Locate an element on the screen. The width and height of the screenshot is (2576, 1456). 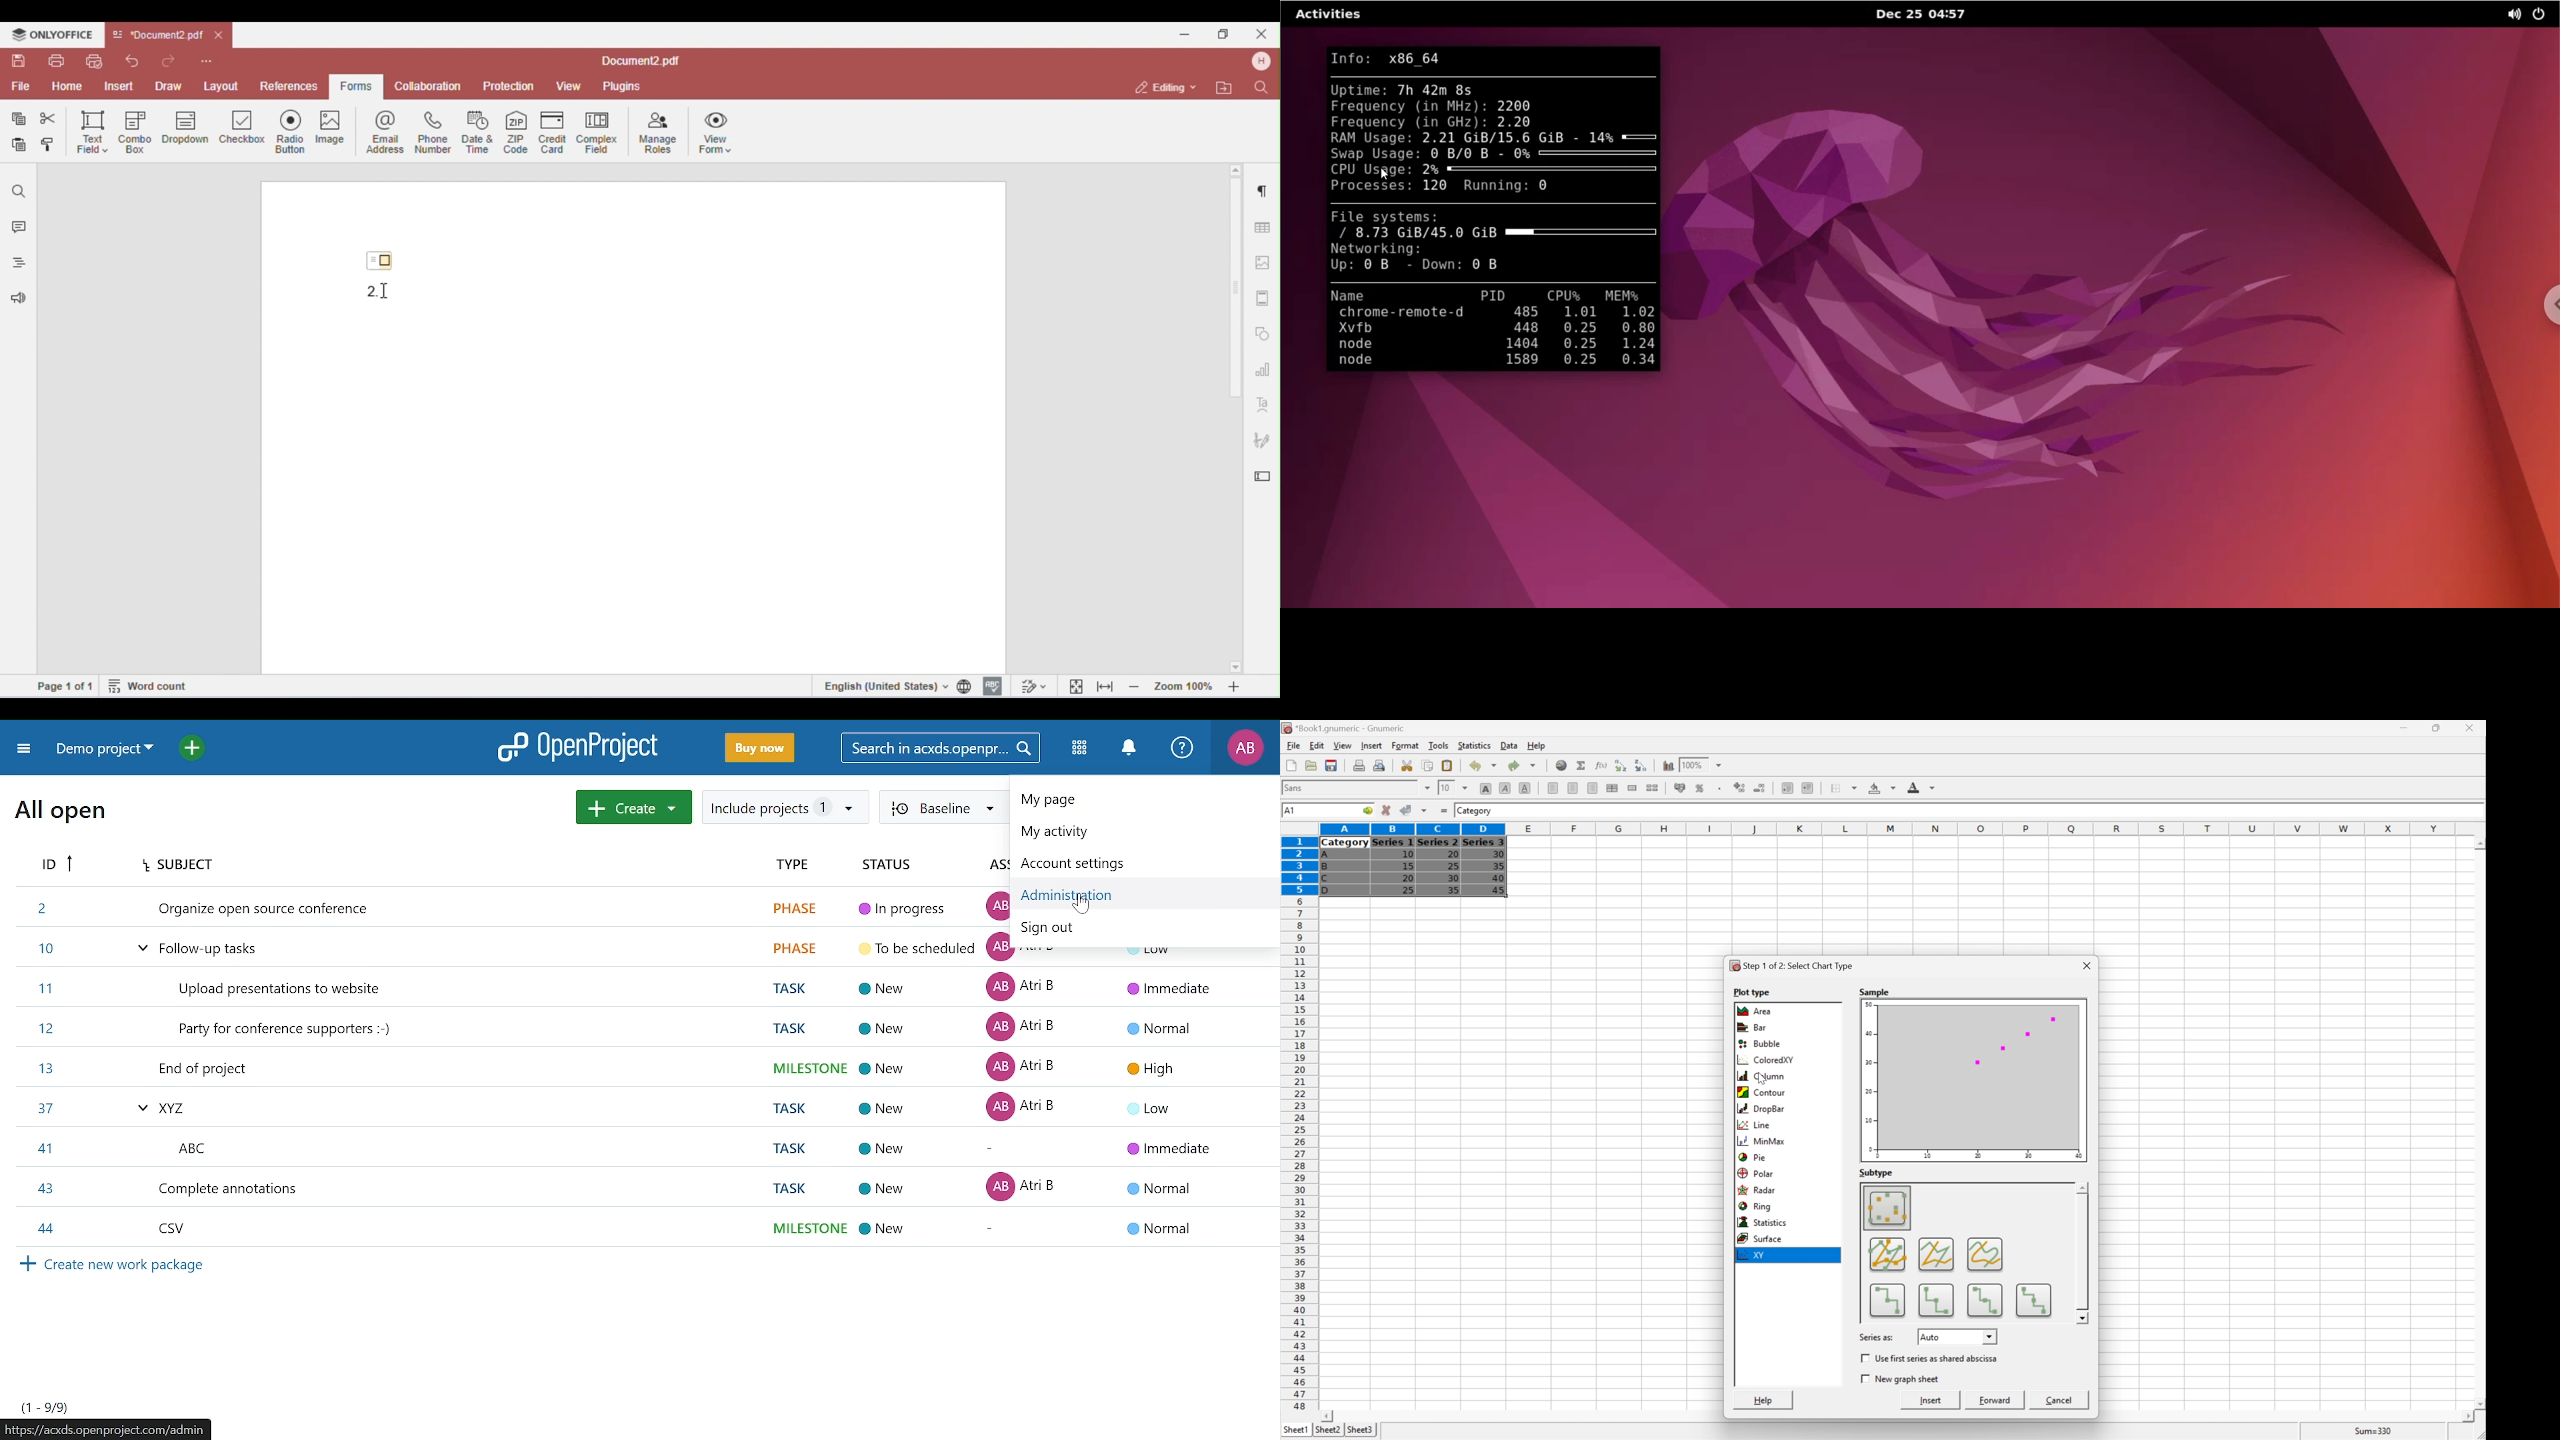
Edit function in current cell is located at coordinates (1602, 765).